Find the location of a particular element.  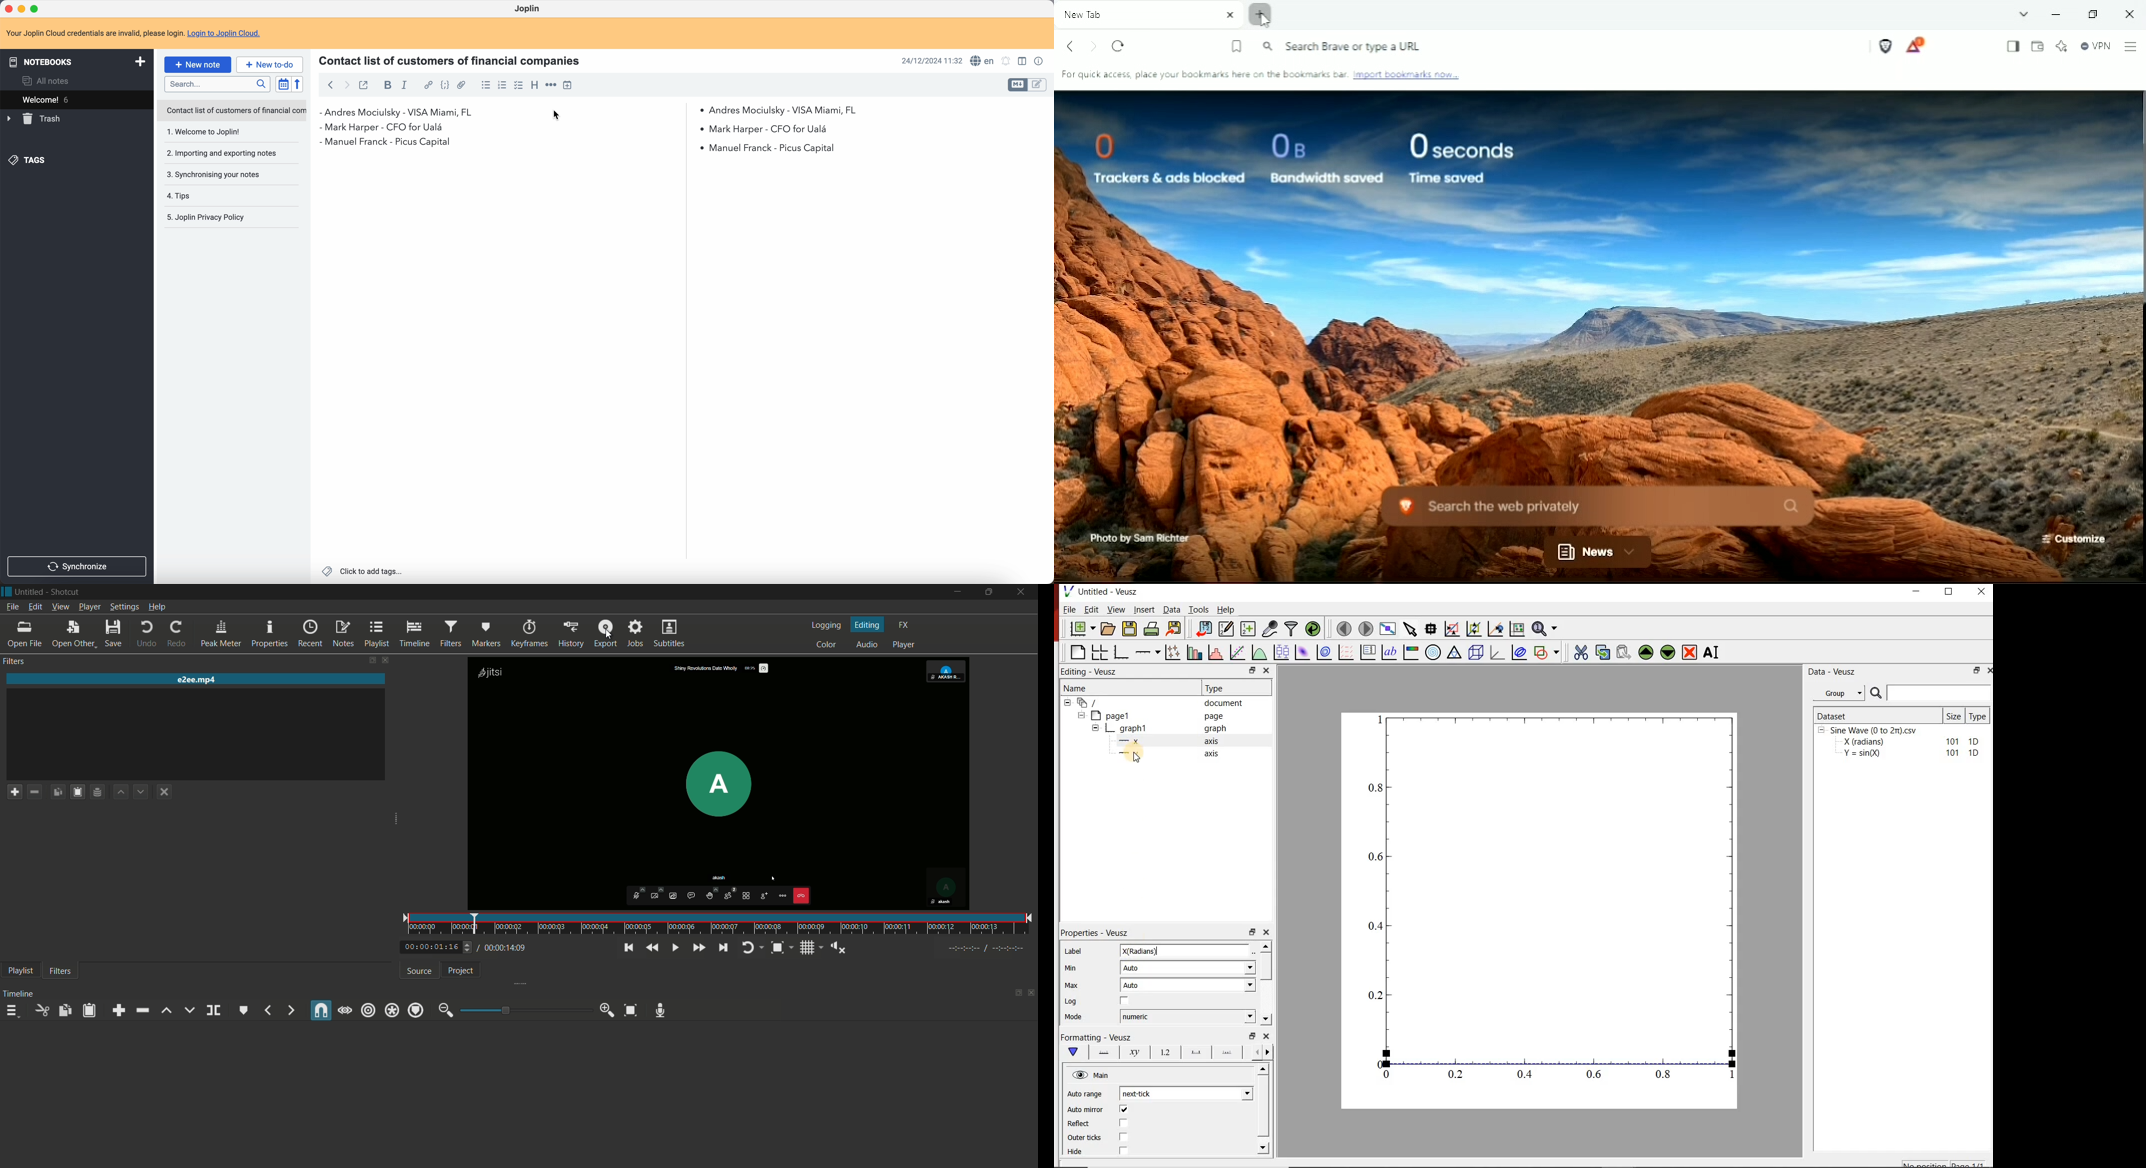

italic is located at coordinates (405, 86).